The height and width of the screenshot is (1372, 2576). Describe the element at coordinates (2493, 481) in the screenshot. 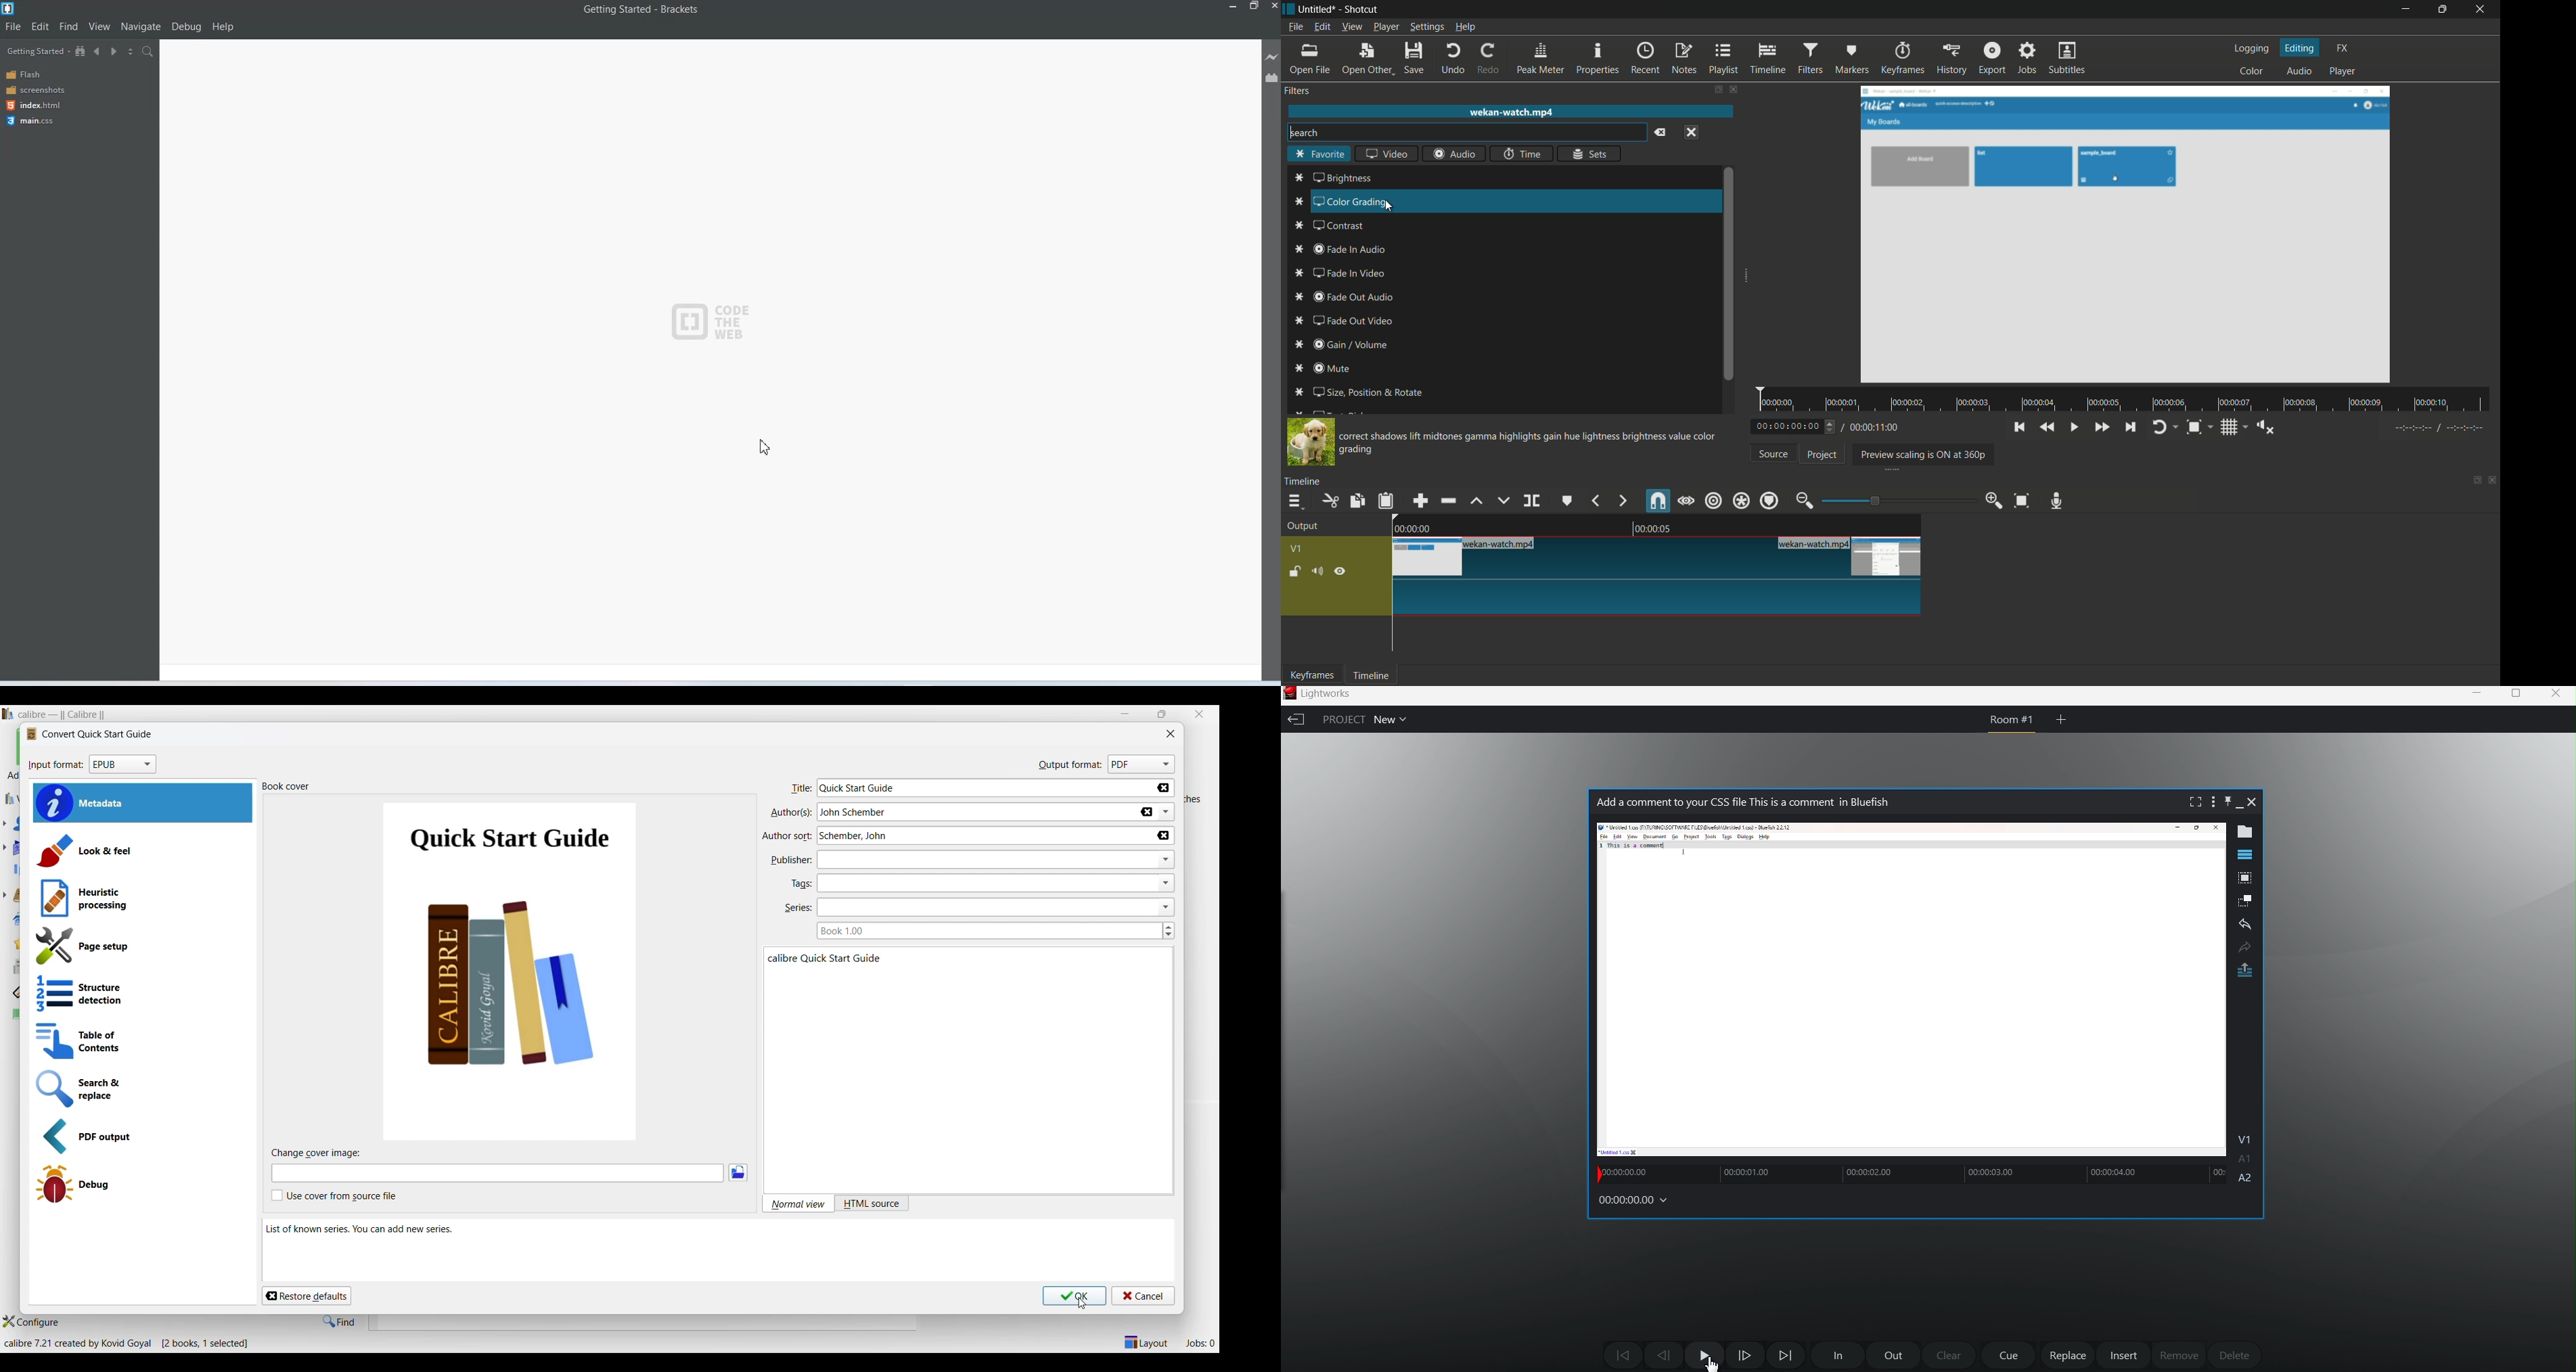

I see `close timeline` at that location.